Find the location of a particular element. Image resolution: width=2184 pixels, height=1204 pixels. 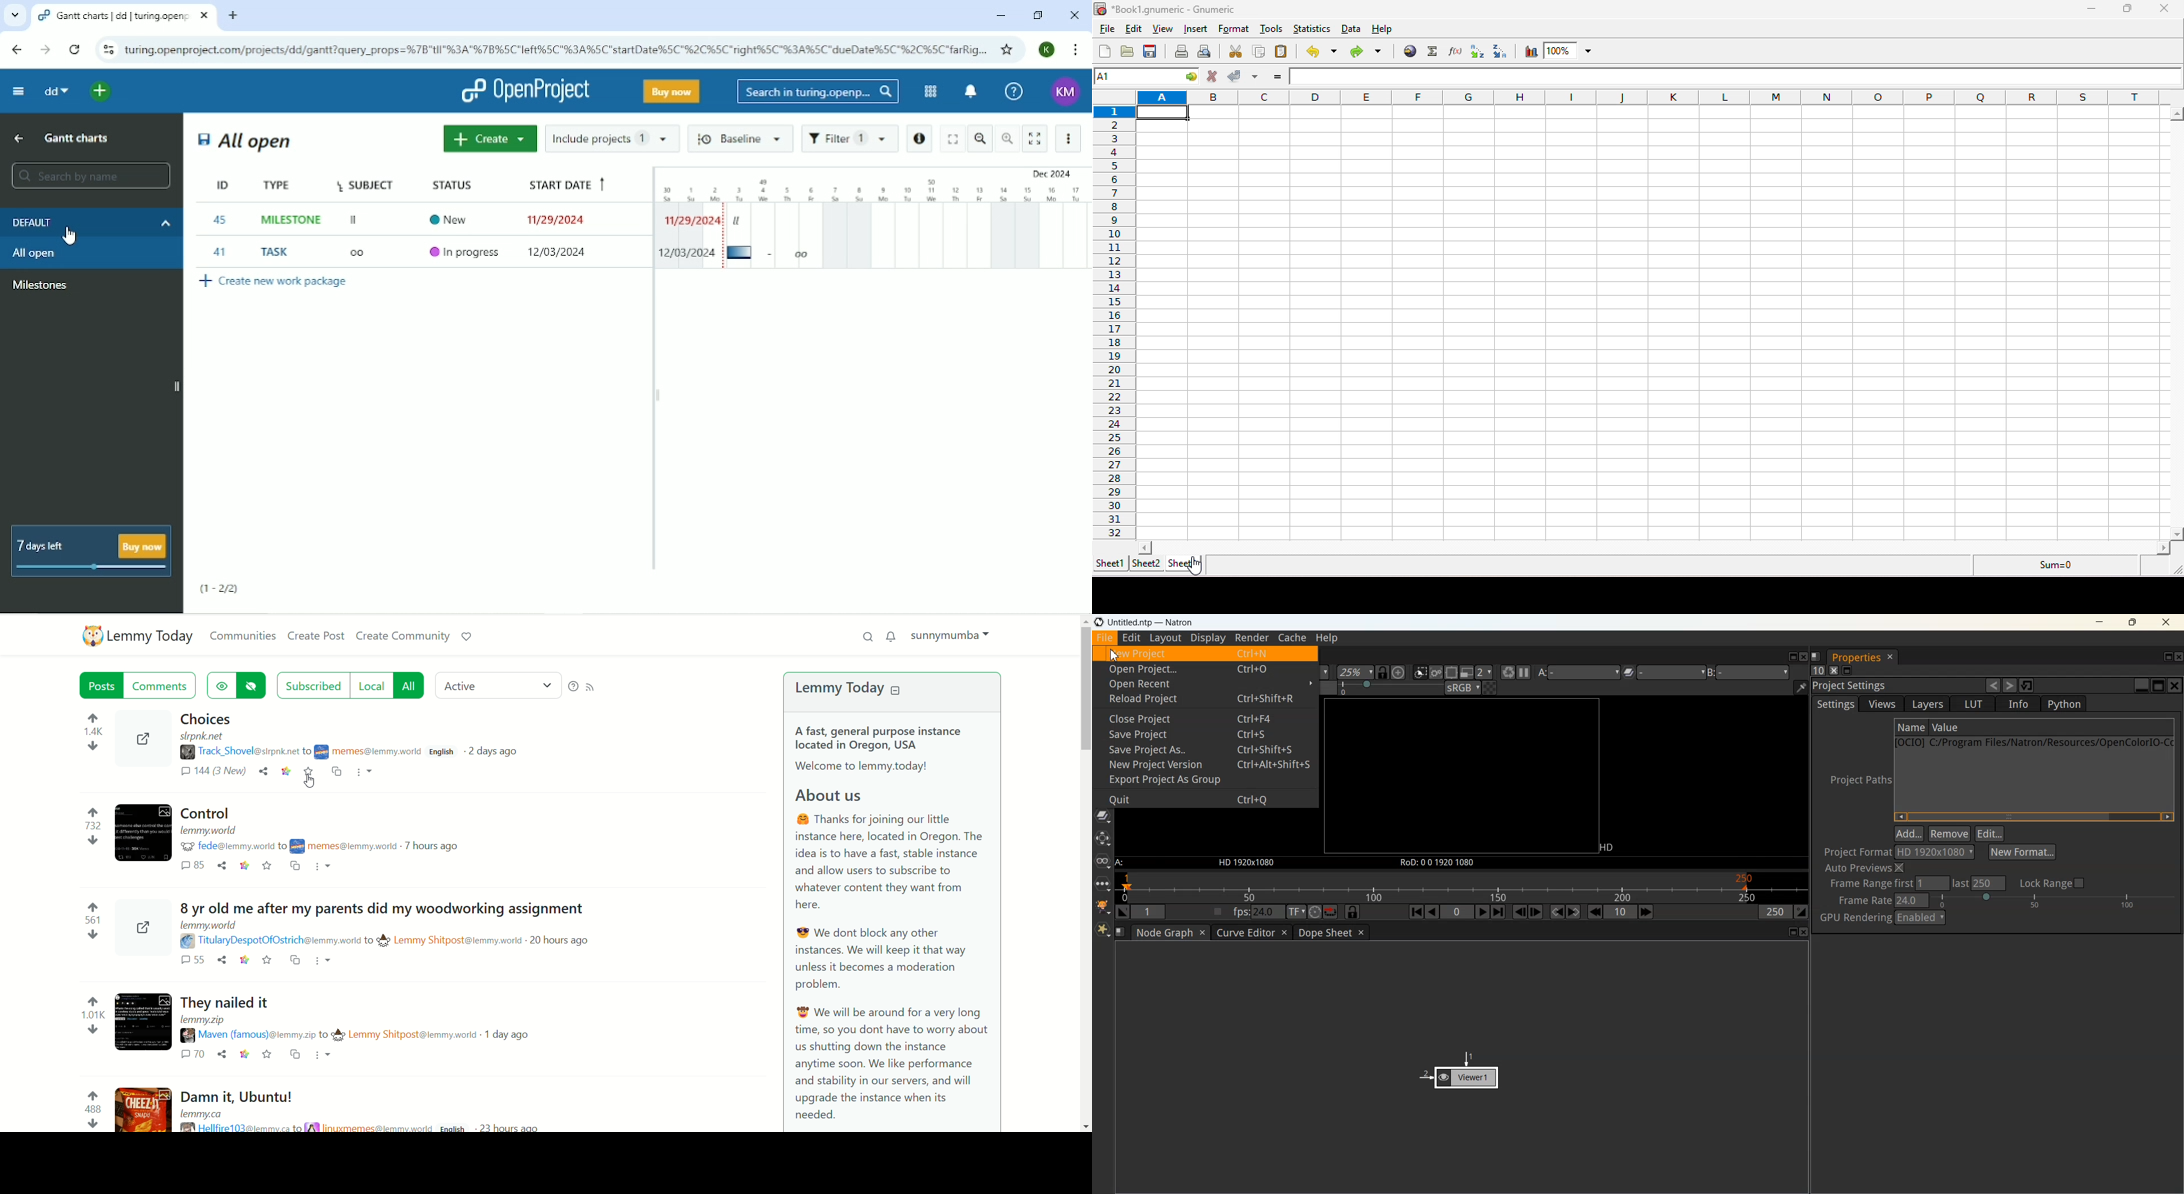

2 days ago(post date) is located at coordinates (499, 752).